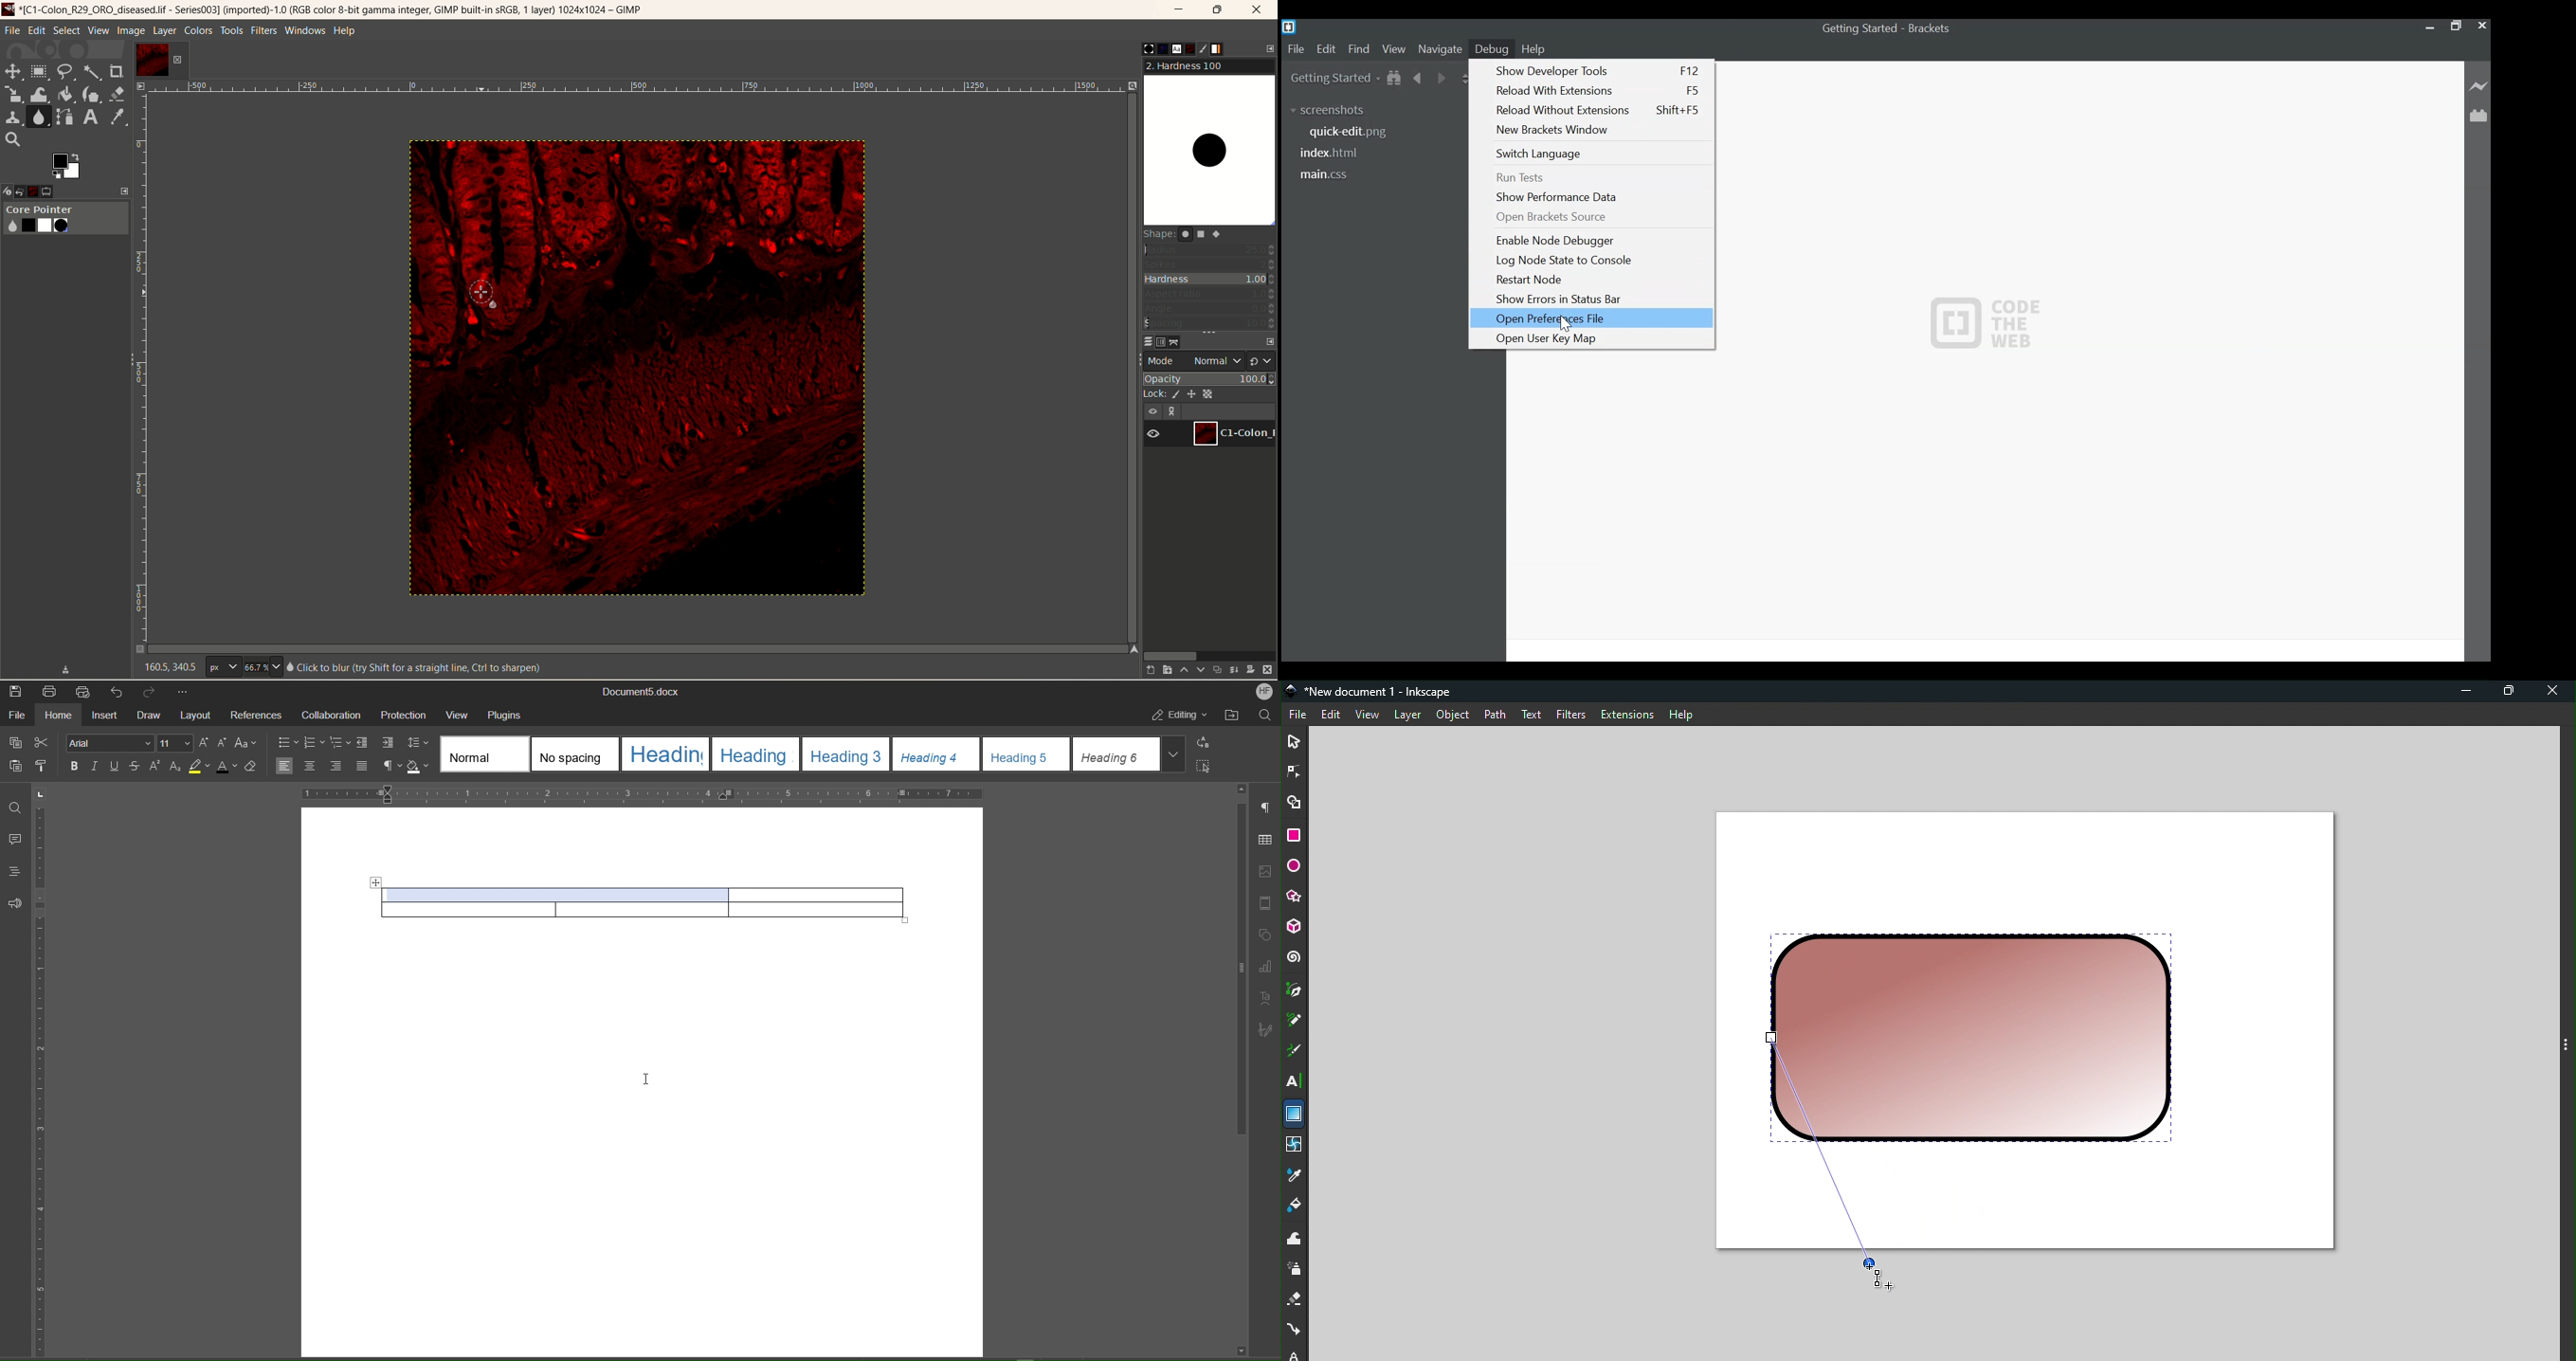 This screenshot has height=1372, width=2576. Describe the element at coordinates (576, 754) in the screenshot. I see `No spacing` at that location.